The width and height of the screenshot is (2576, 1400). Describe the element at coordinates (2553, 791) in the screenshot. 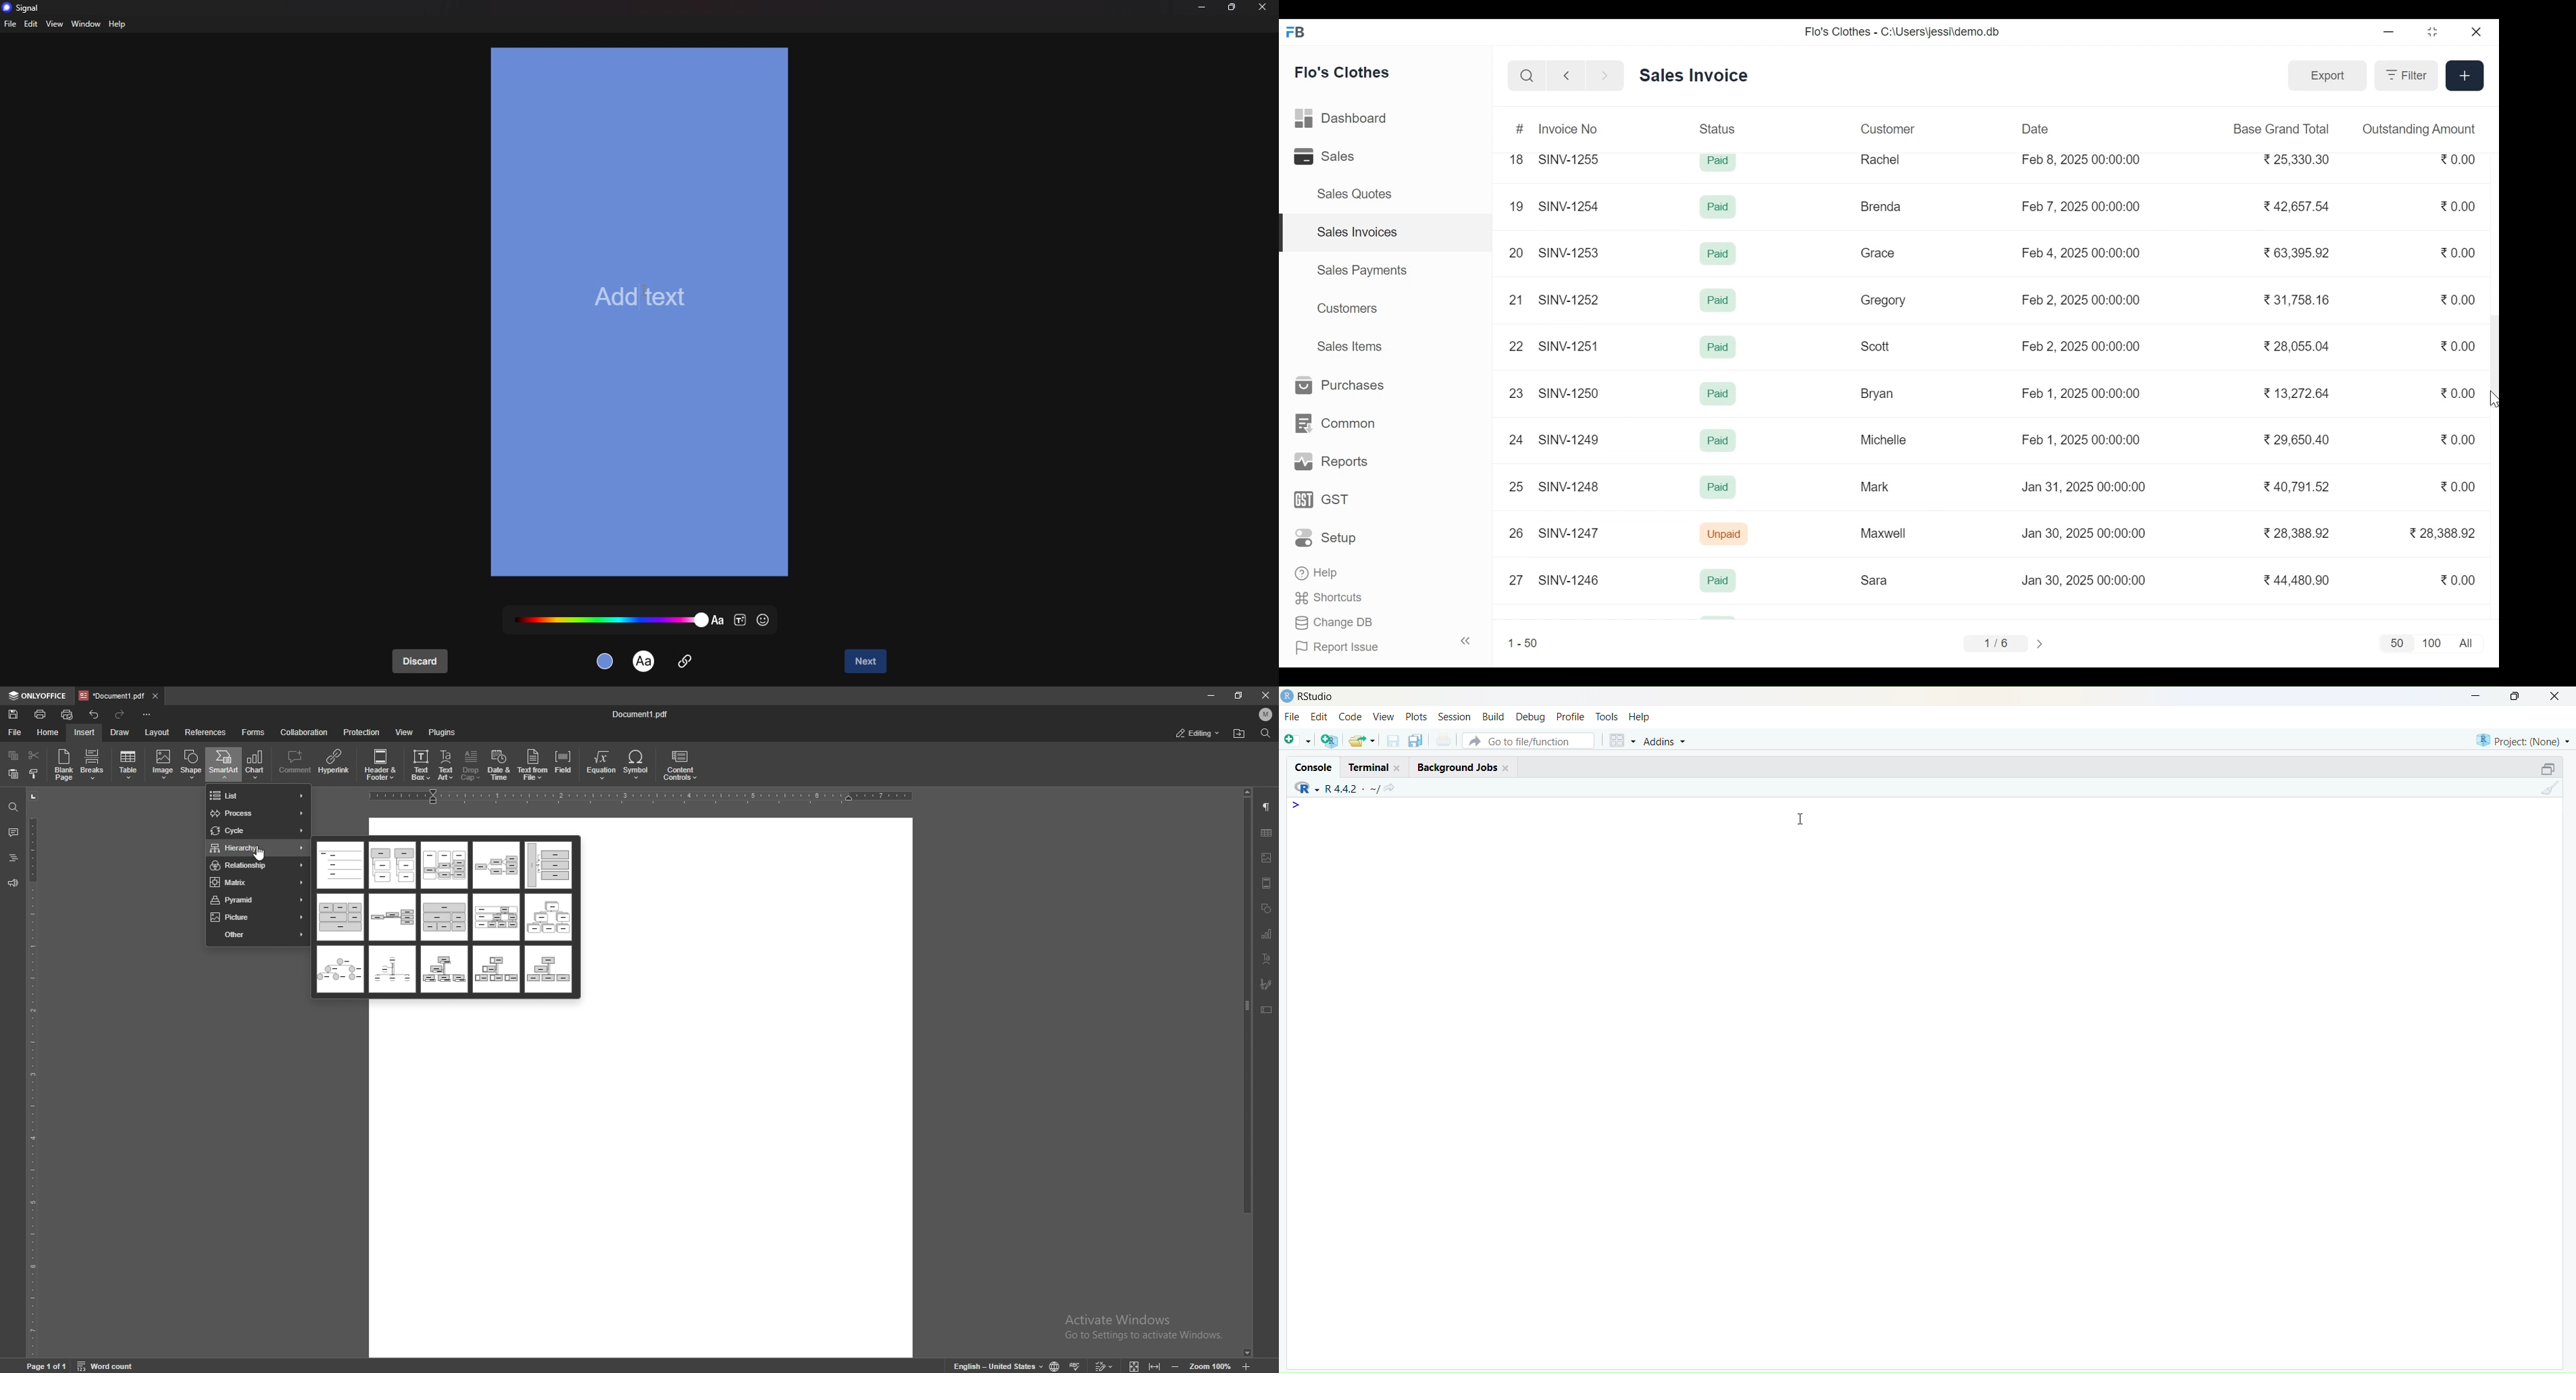

I see `clear` at that location.